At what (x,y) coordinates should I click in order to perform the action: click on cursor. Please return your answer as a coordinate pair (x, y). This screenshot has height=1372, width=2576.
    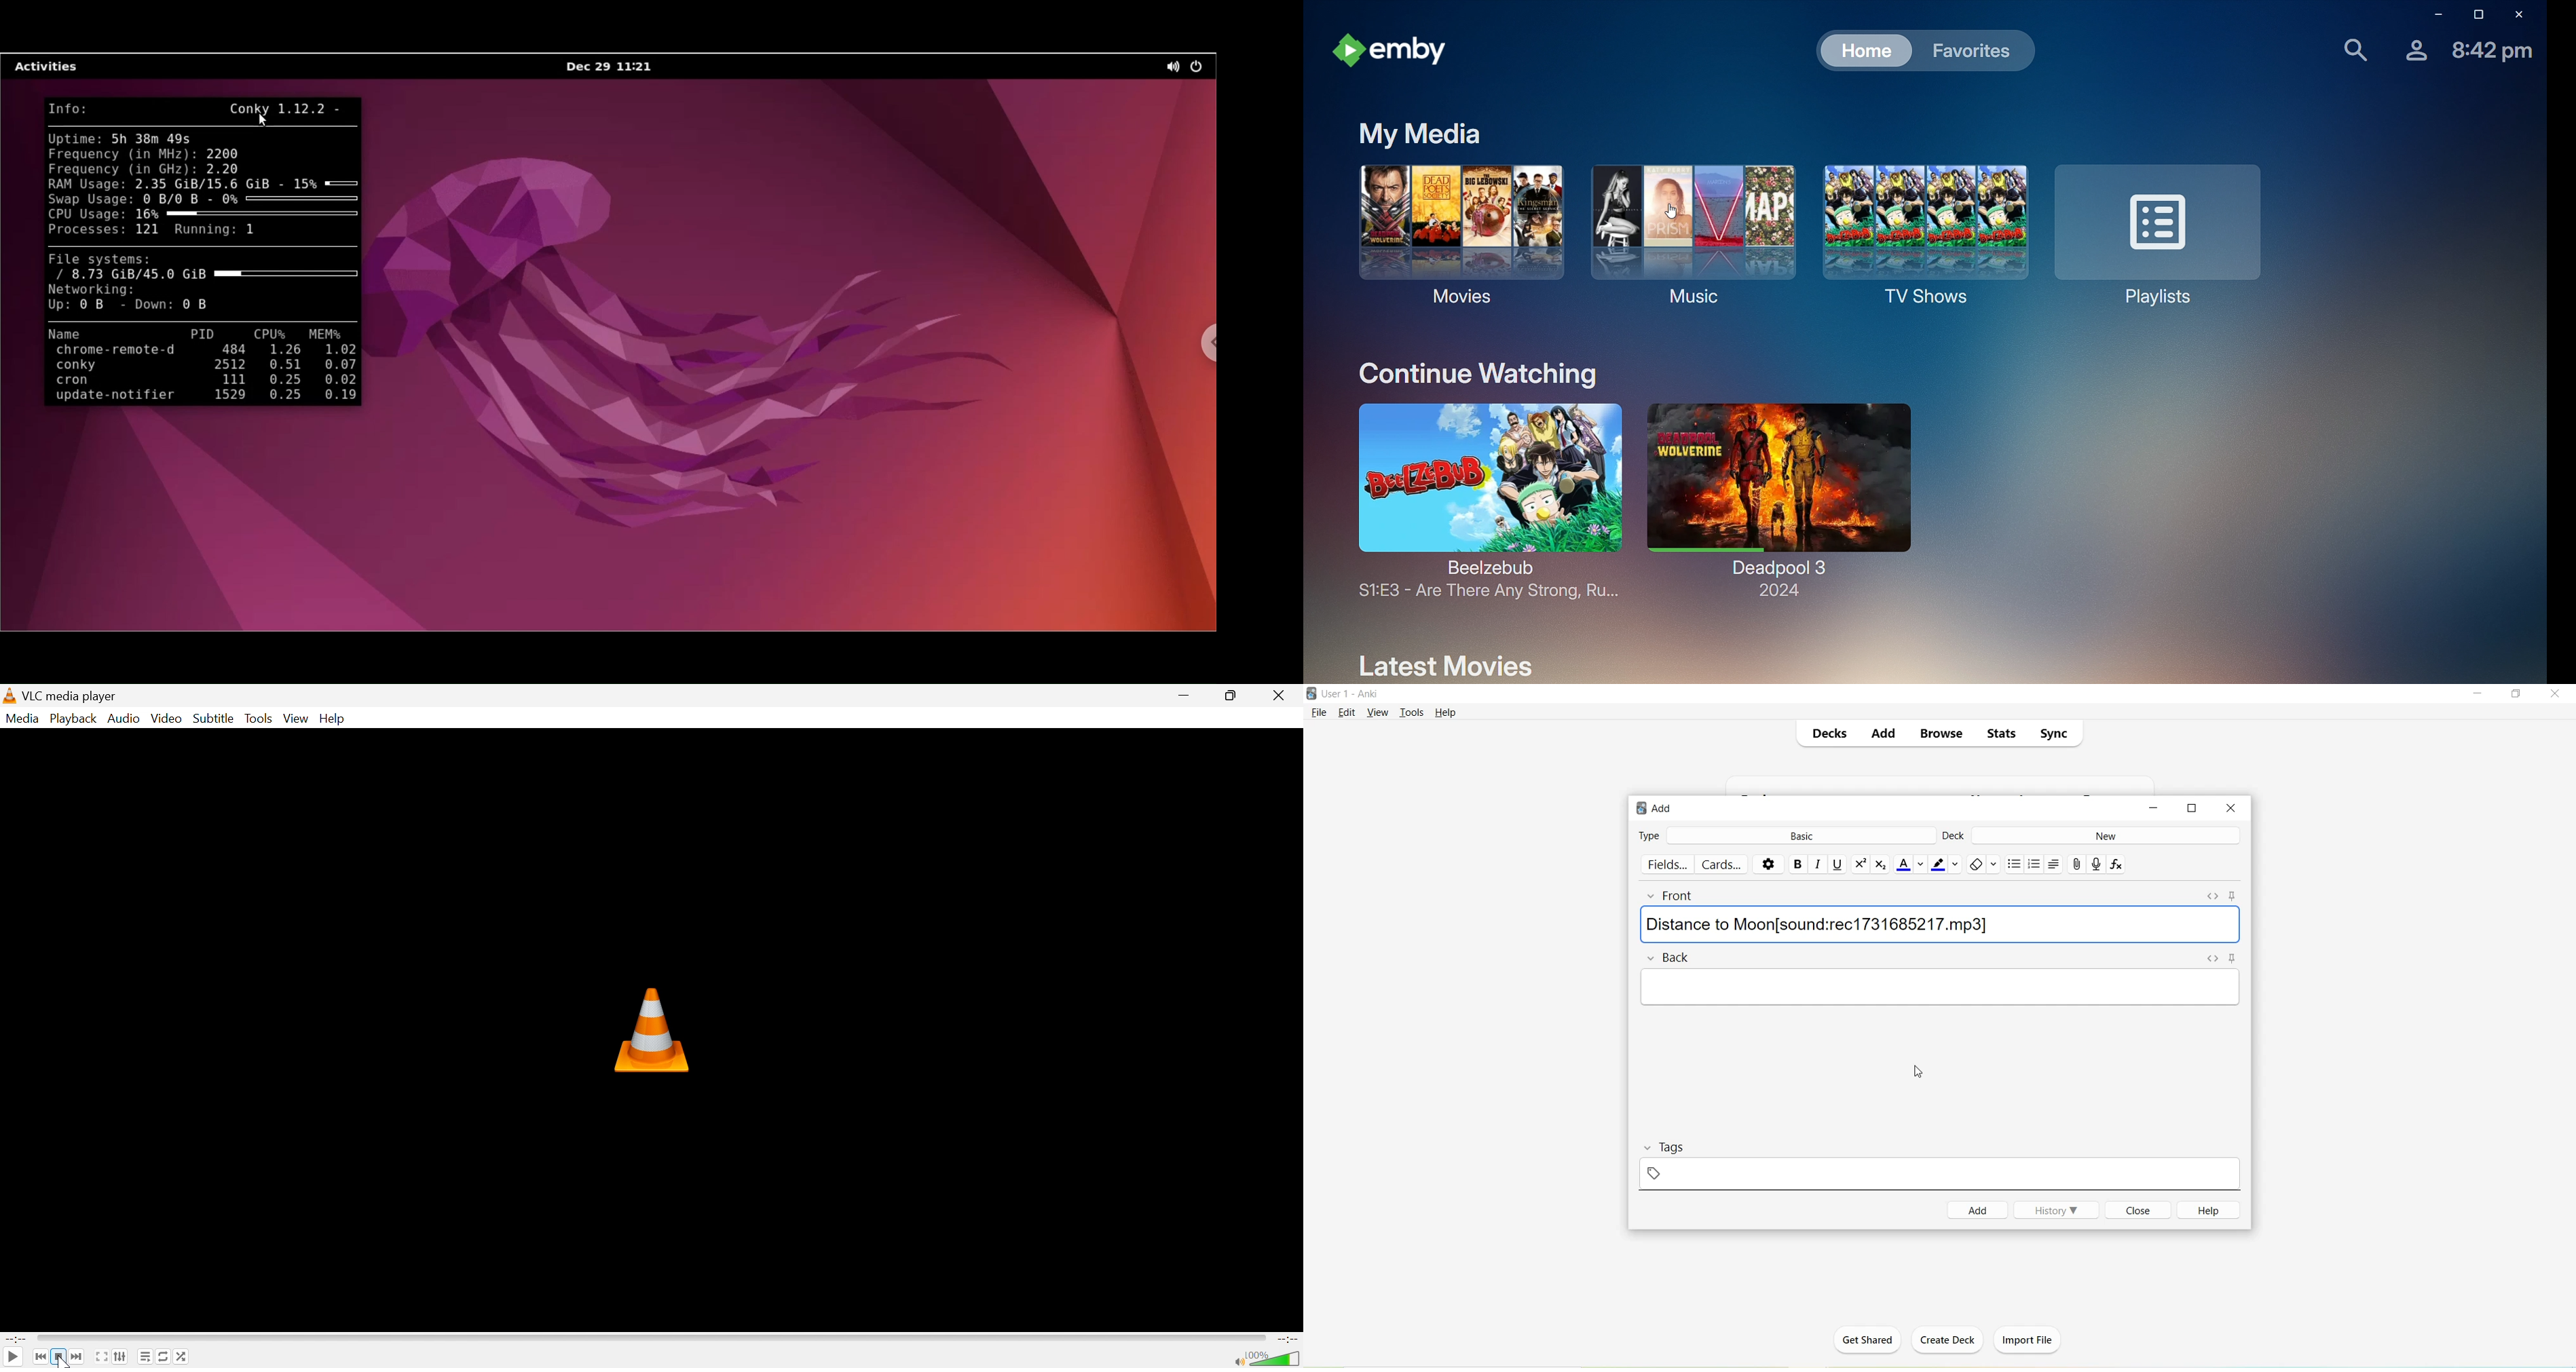
    Looking at the image, I should click on (64, 1362).